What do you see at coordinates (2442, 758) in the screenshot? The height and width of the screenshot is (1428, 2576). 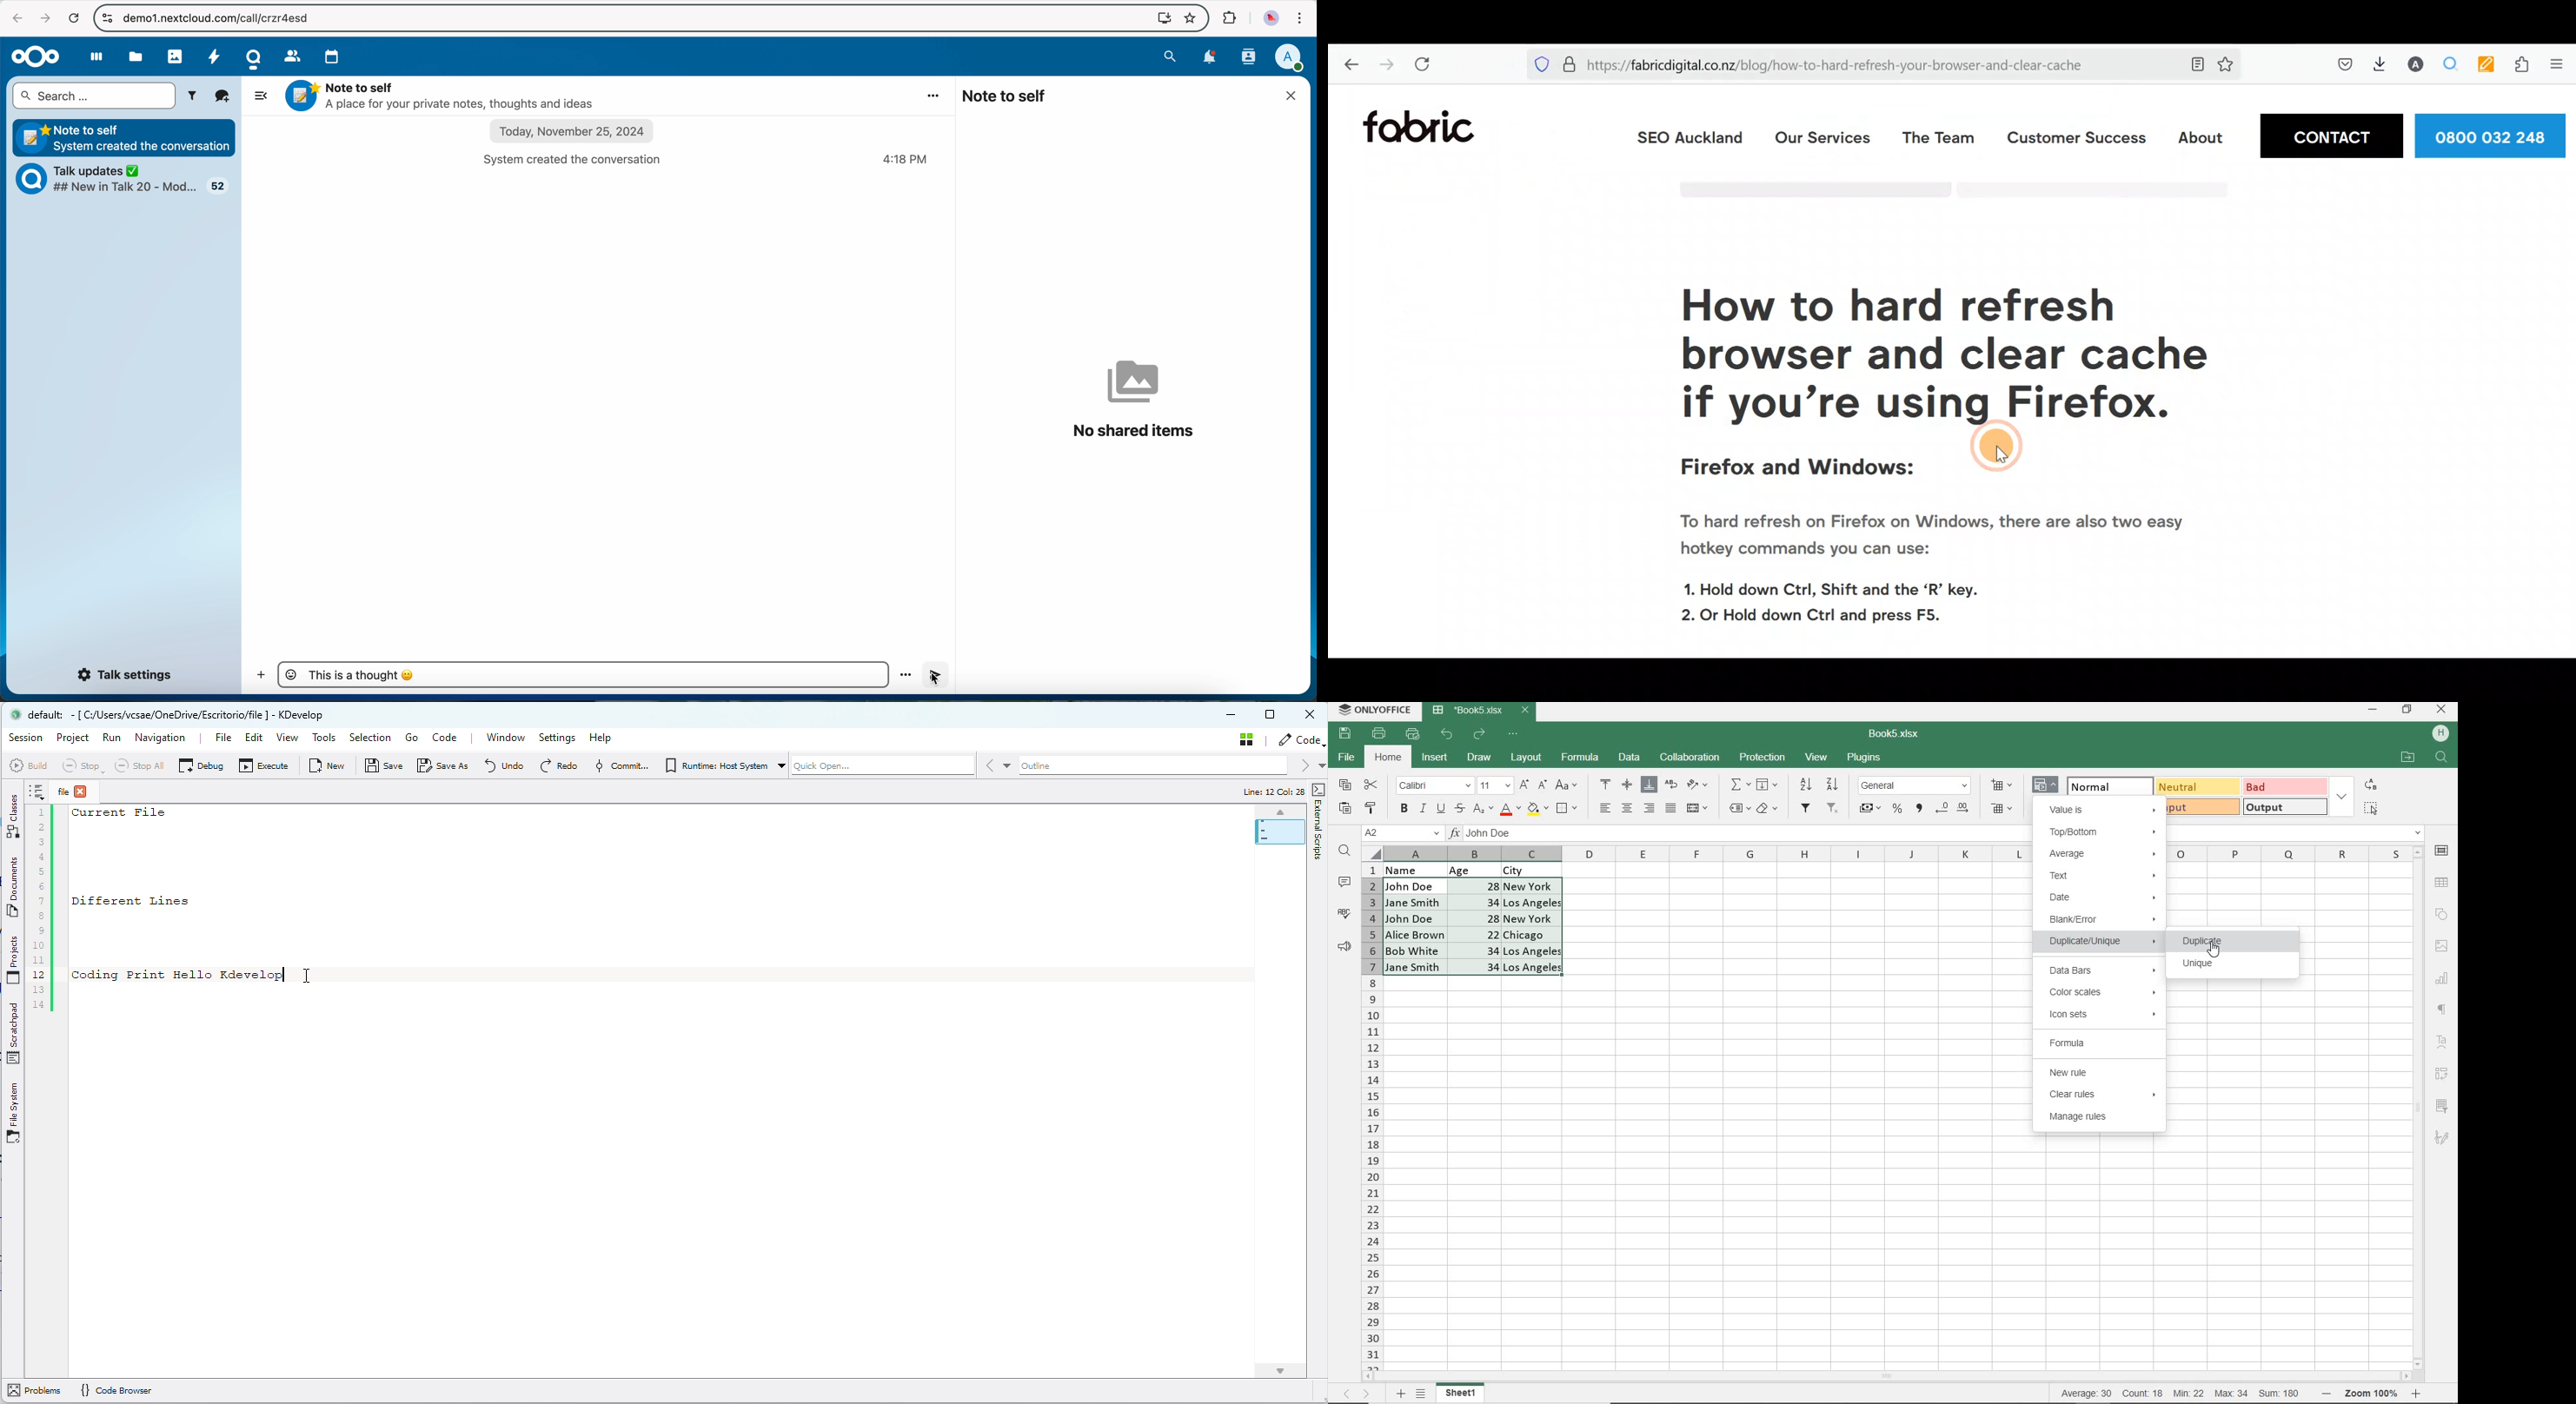 I see `Search` at bounding box center [2442, 758].